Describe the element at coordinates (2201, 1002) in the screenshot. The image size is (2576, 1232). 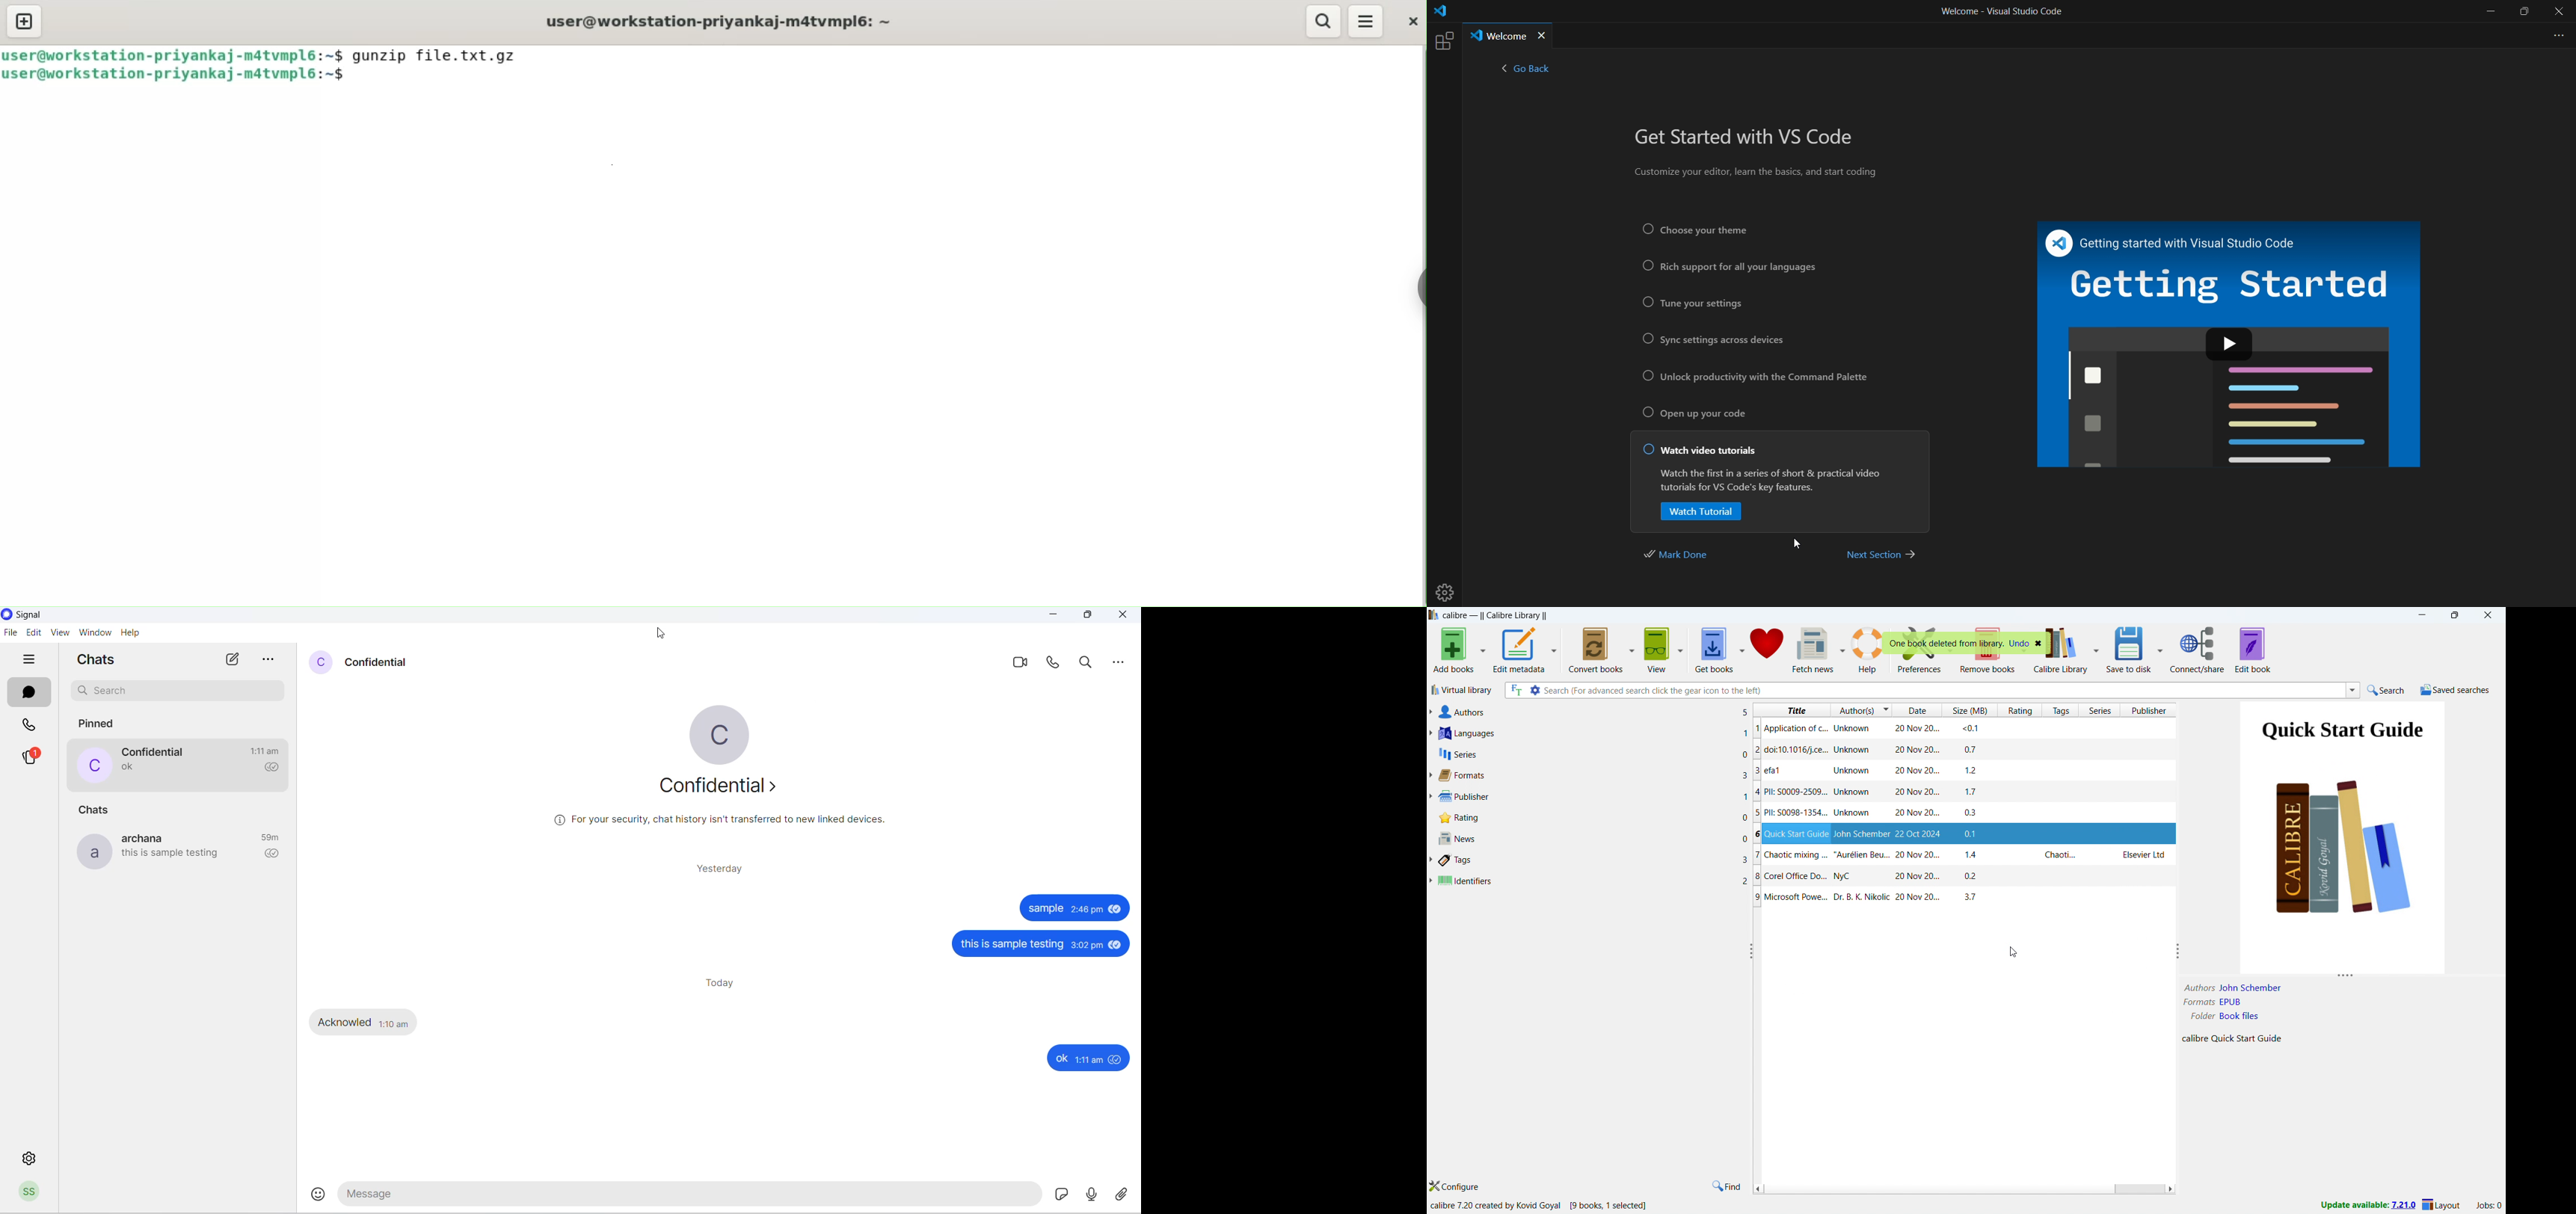
I see `Folder` at that location.